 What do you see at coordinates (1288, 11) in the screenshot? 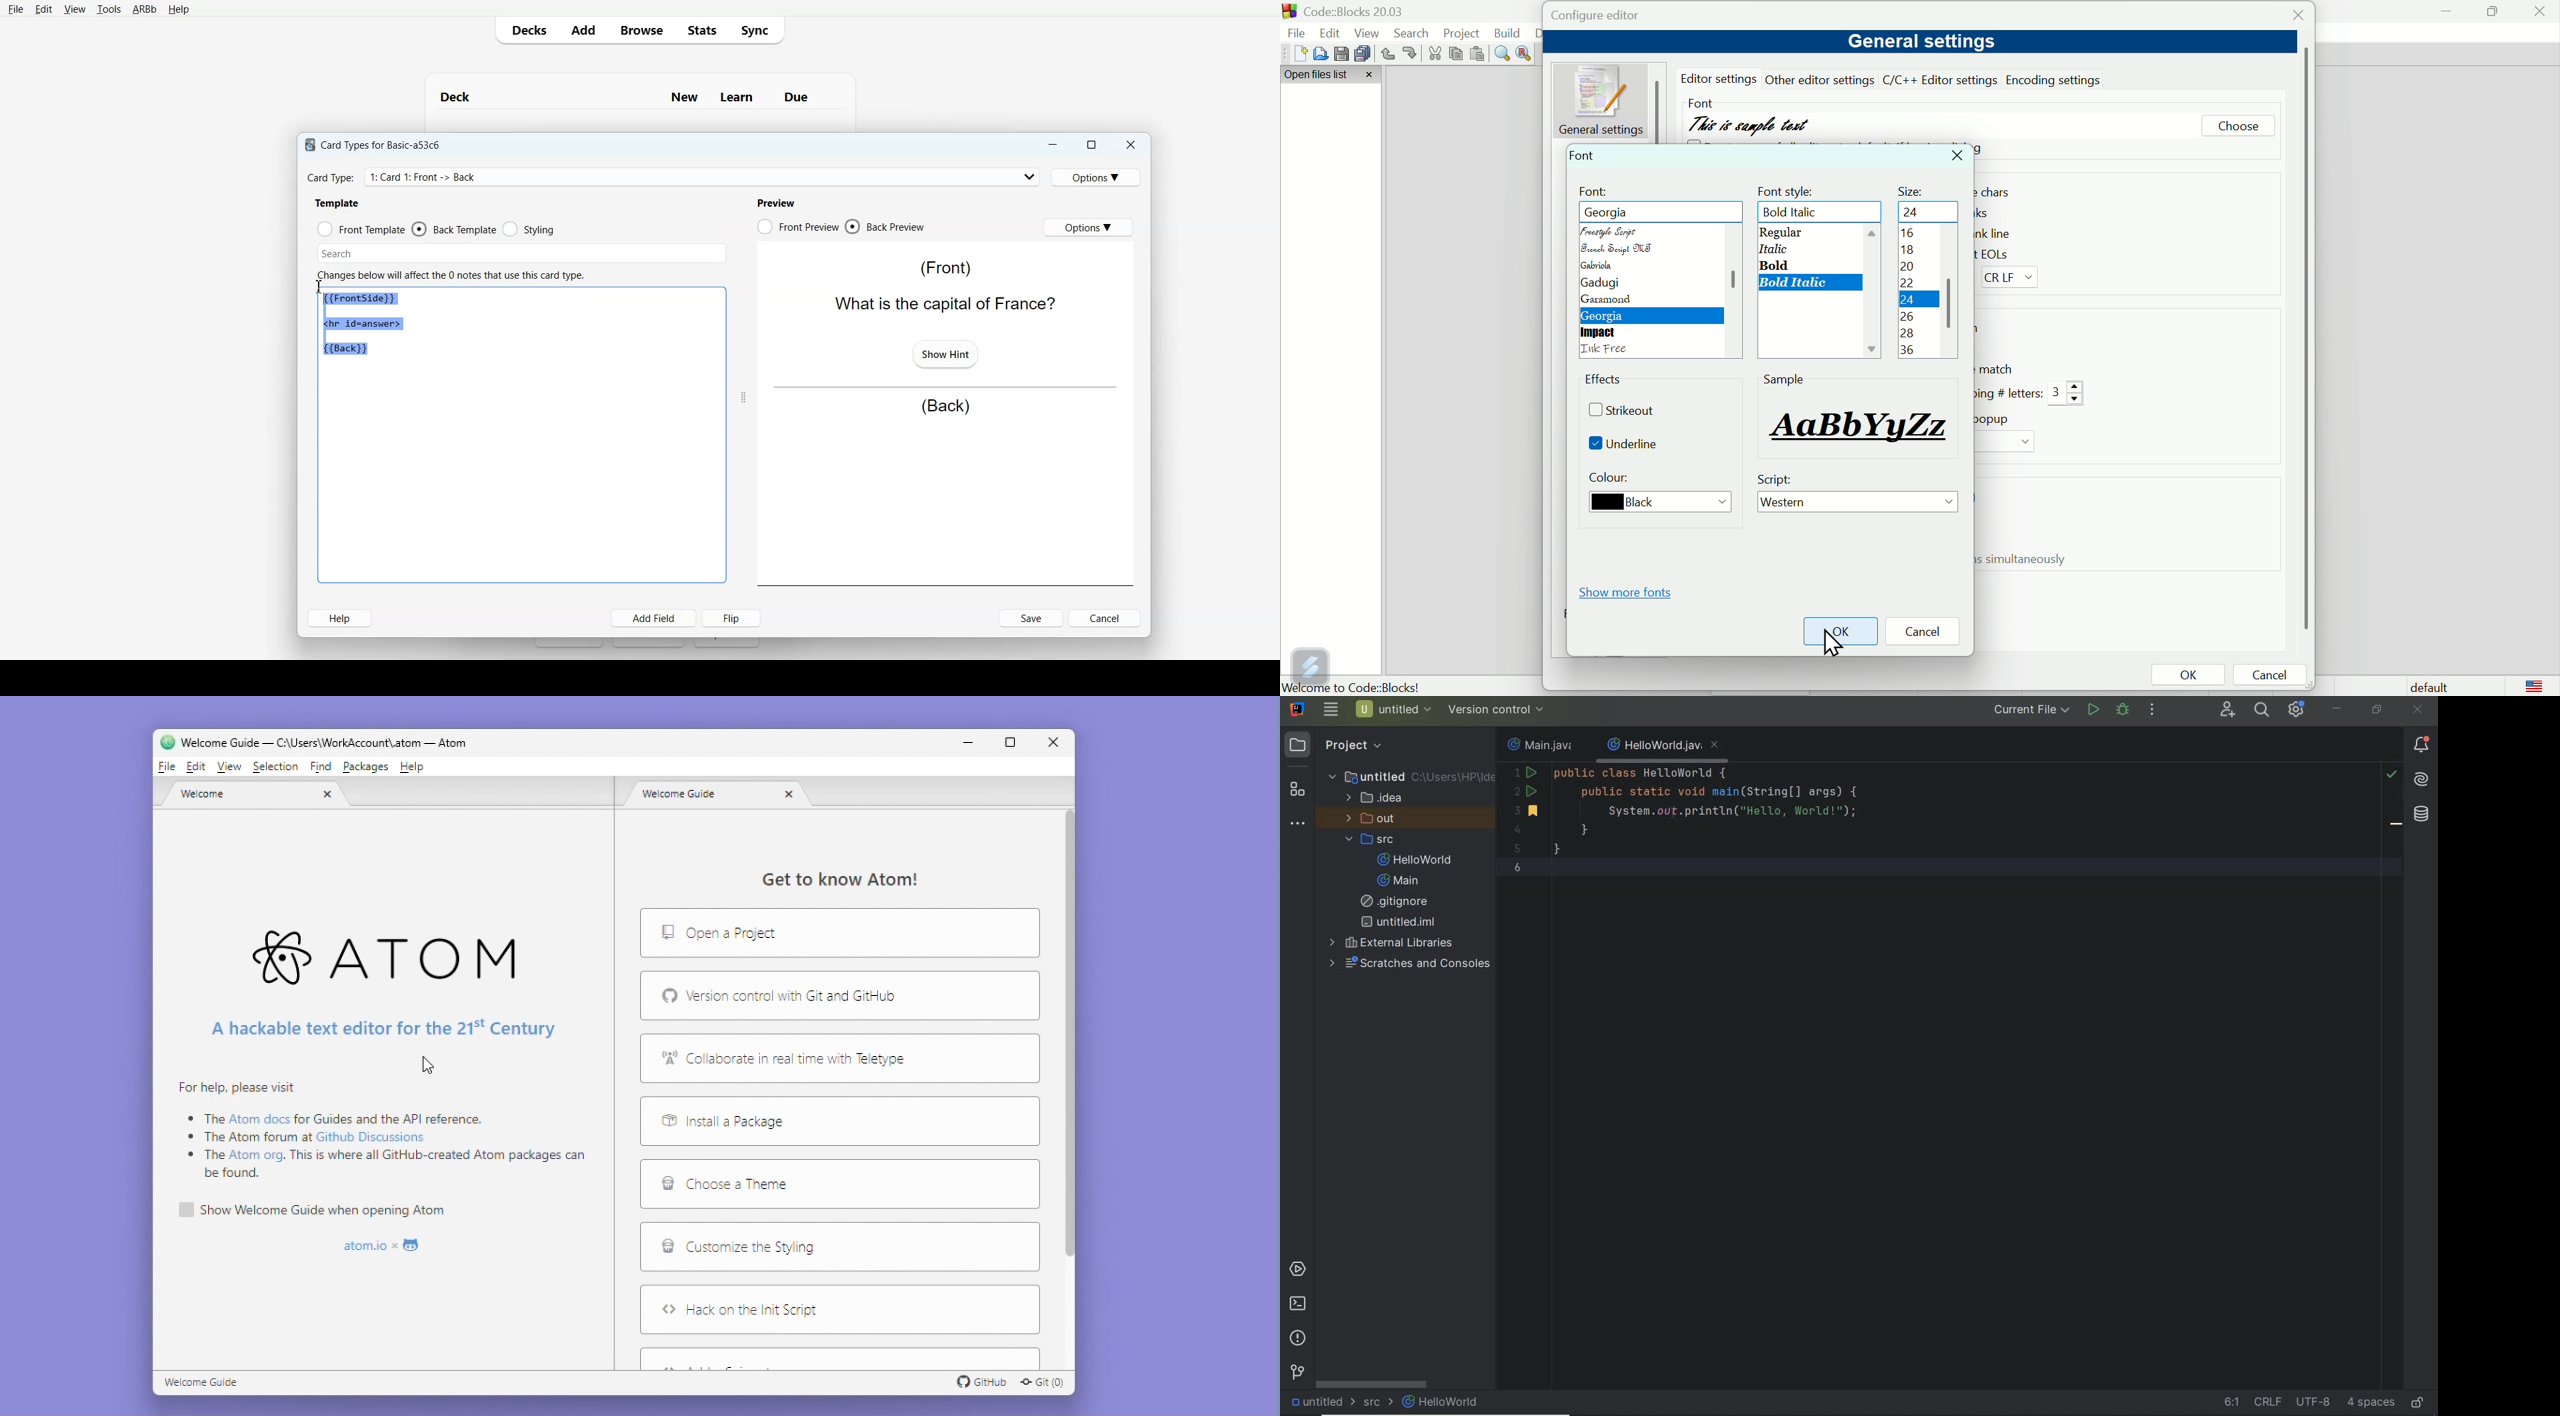
I see `app logo` at bounding box center [1288, 11].